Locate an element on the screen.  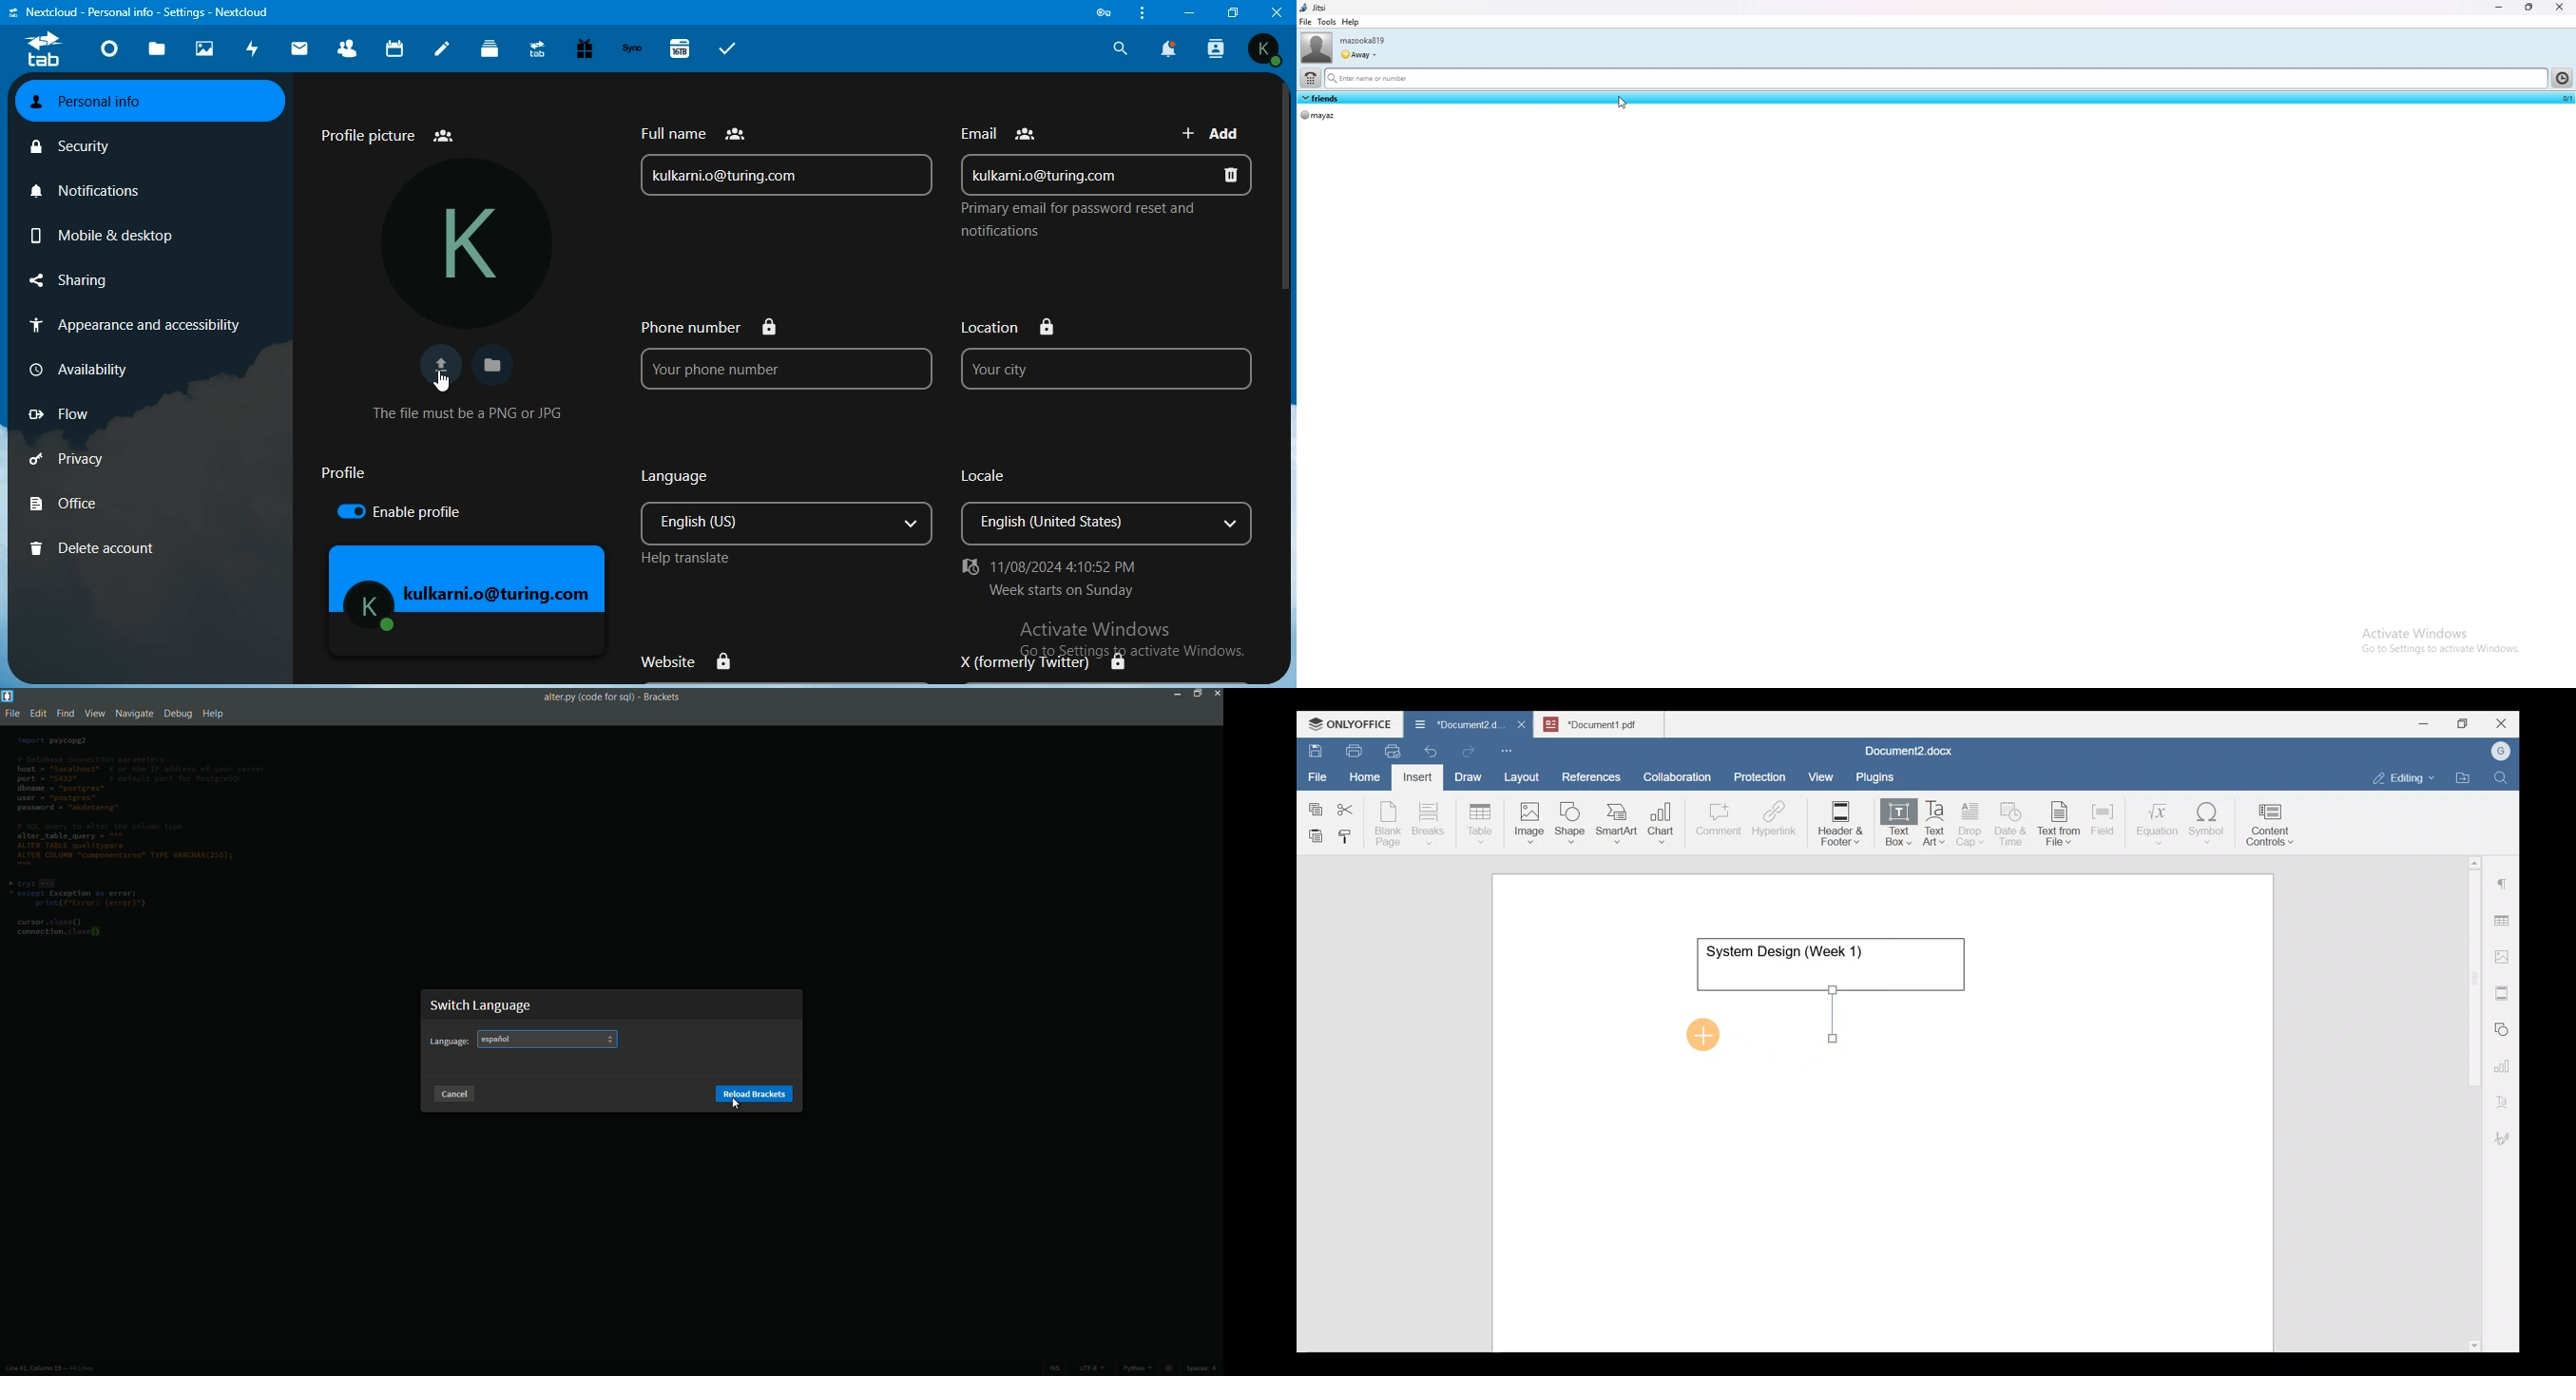
Chart is located at coordinates (1658, 824).